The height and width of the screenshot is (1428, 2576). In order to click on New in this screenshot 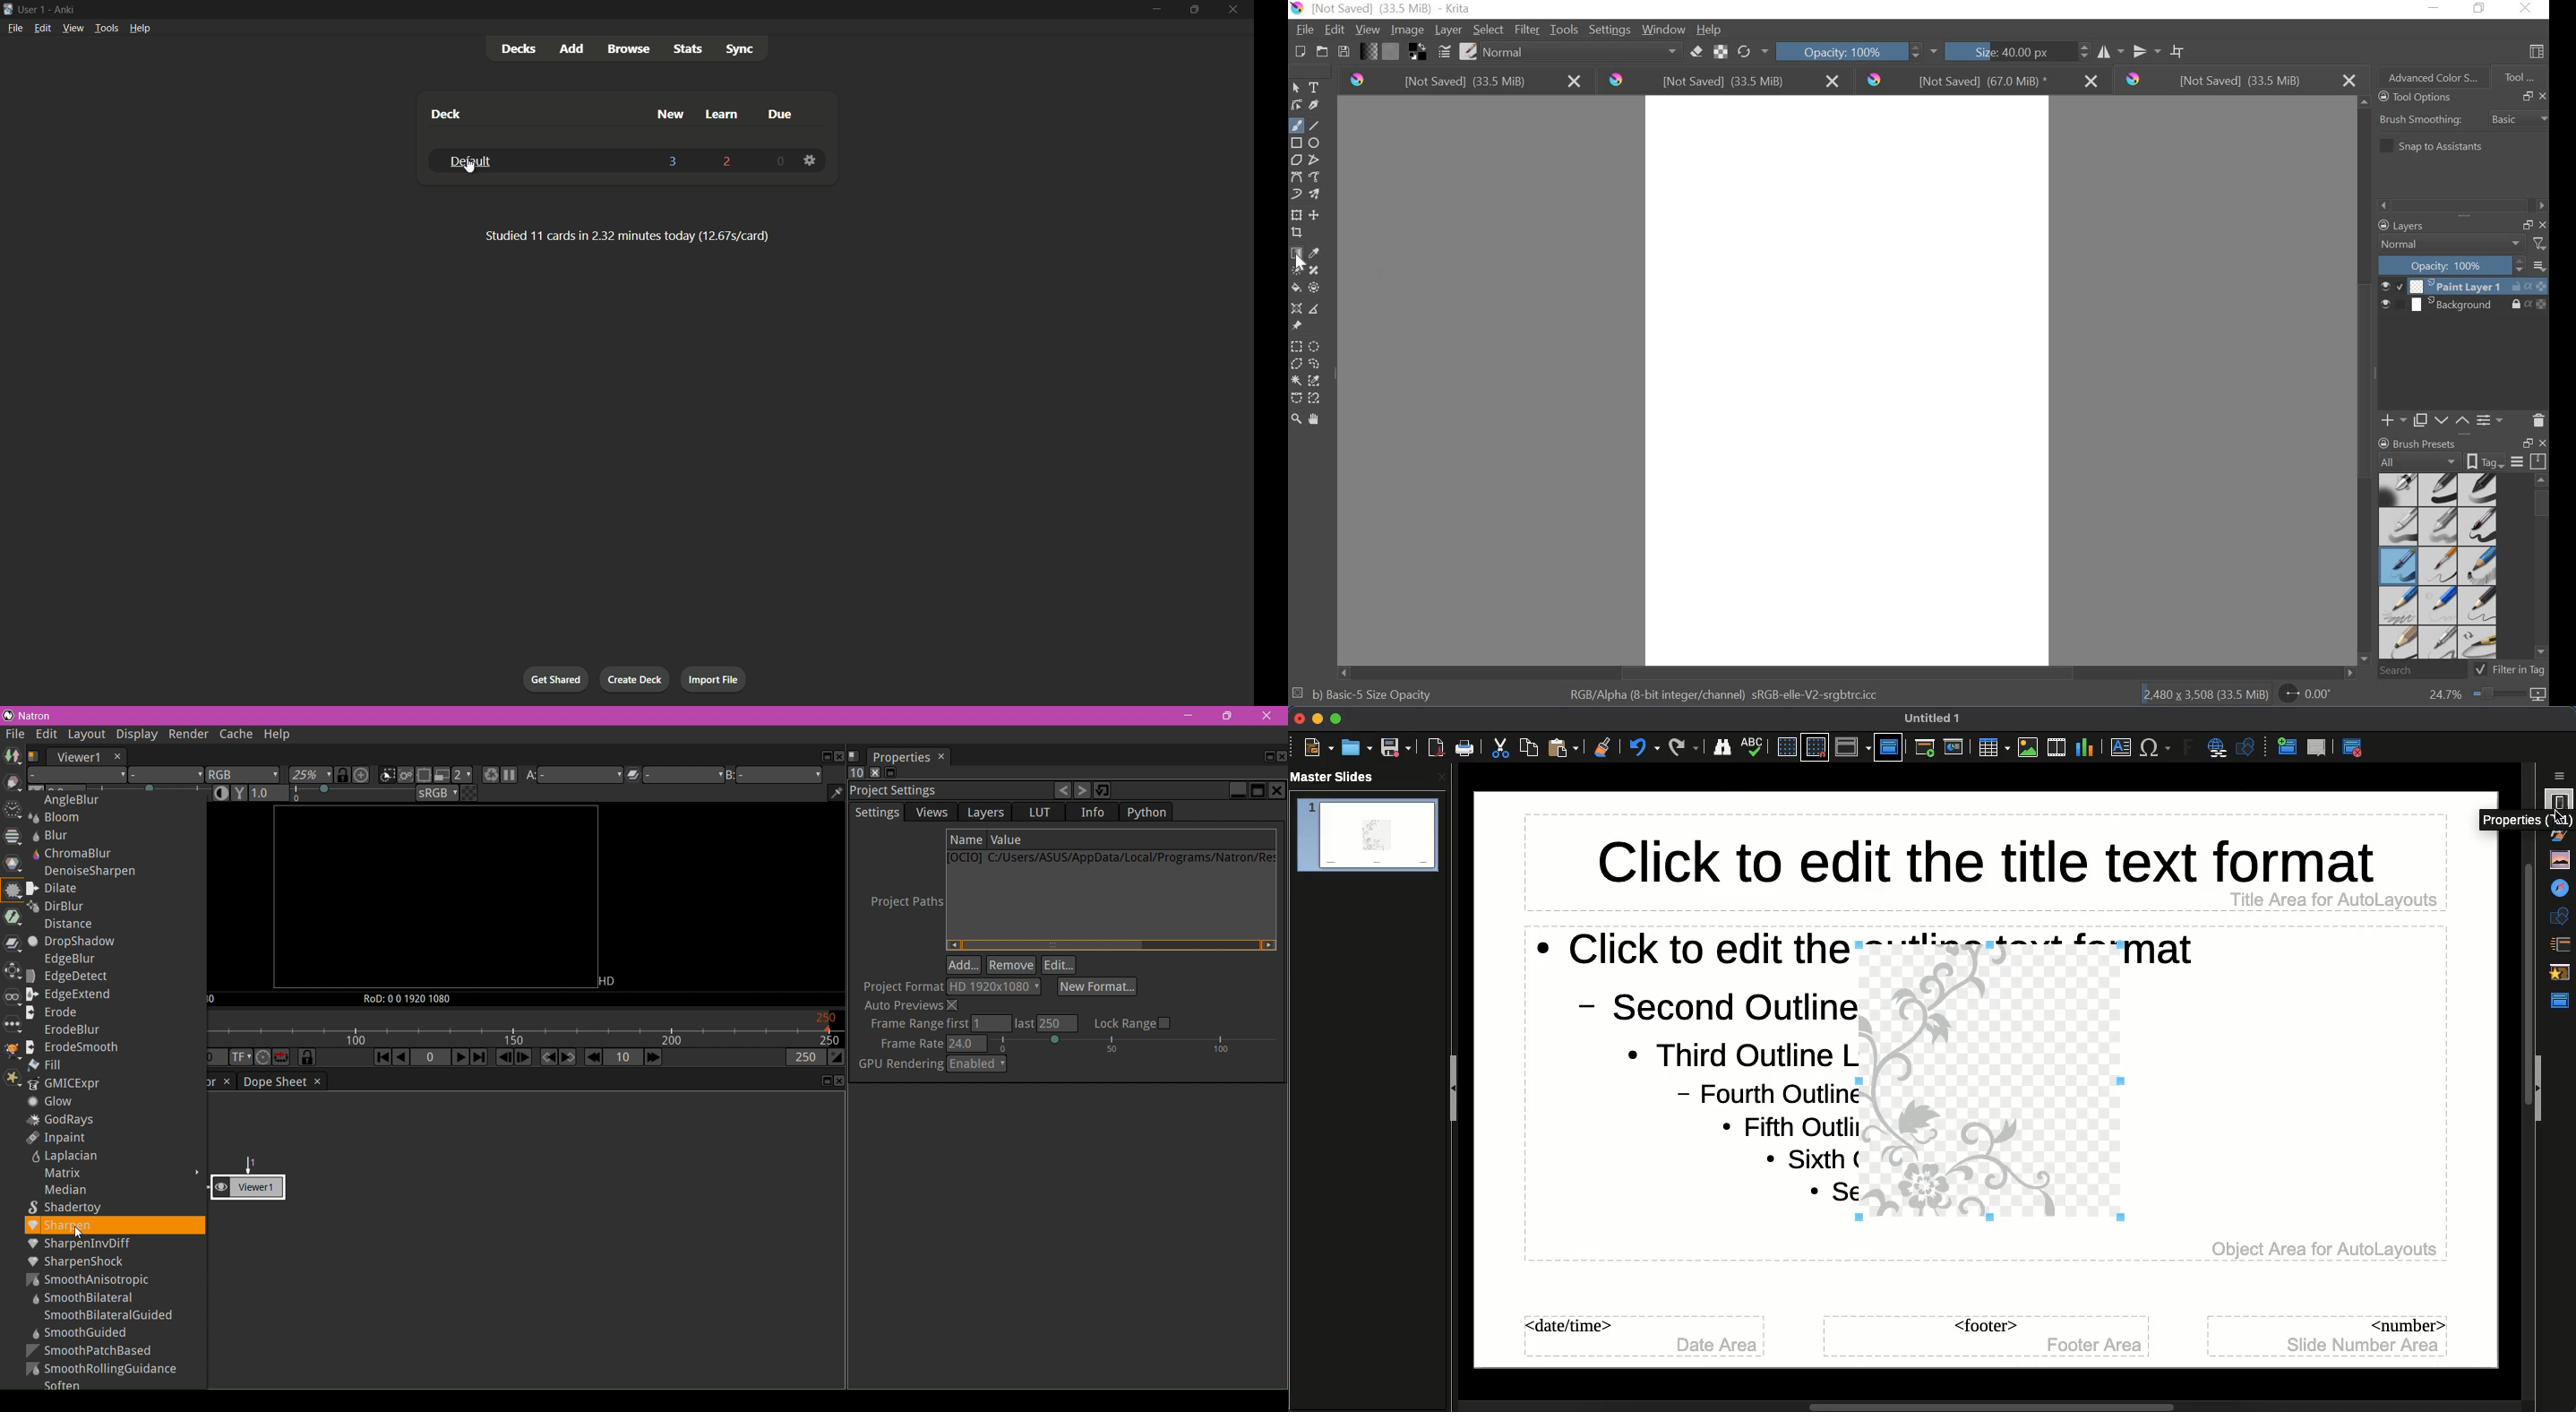, I will do `click(1318, 748)`.